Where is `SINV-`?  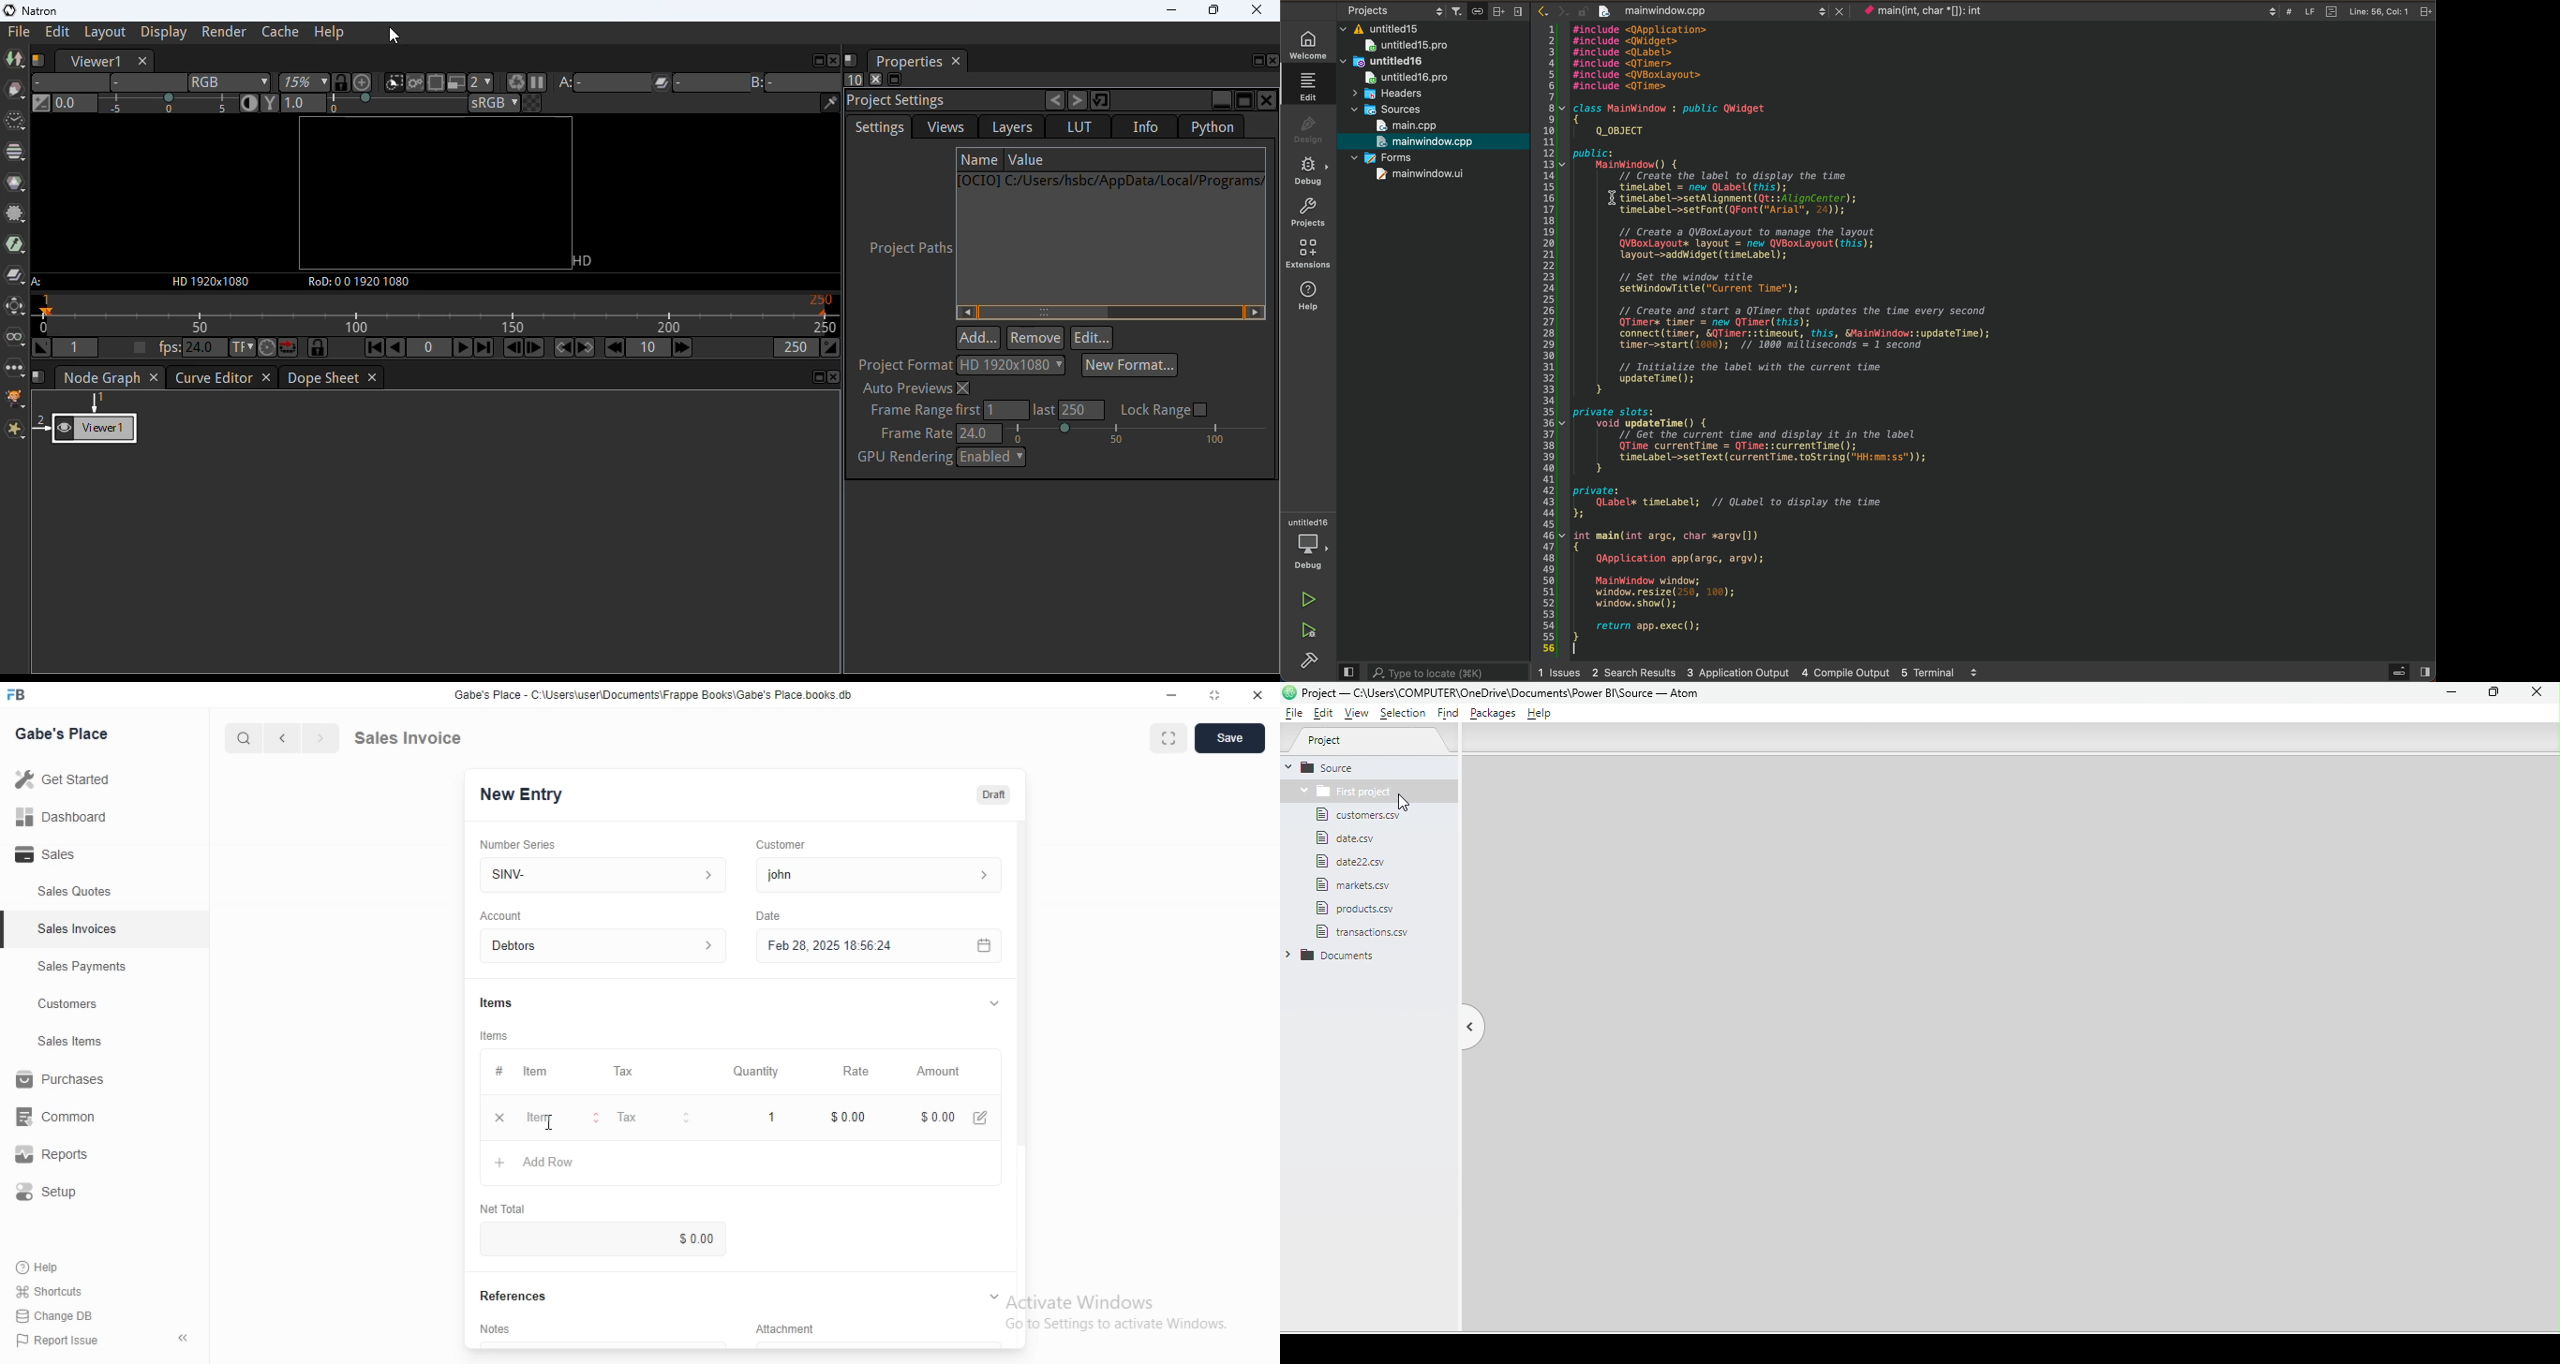
SINV- is located at coordinates (602, 873).